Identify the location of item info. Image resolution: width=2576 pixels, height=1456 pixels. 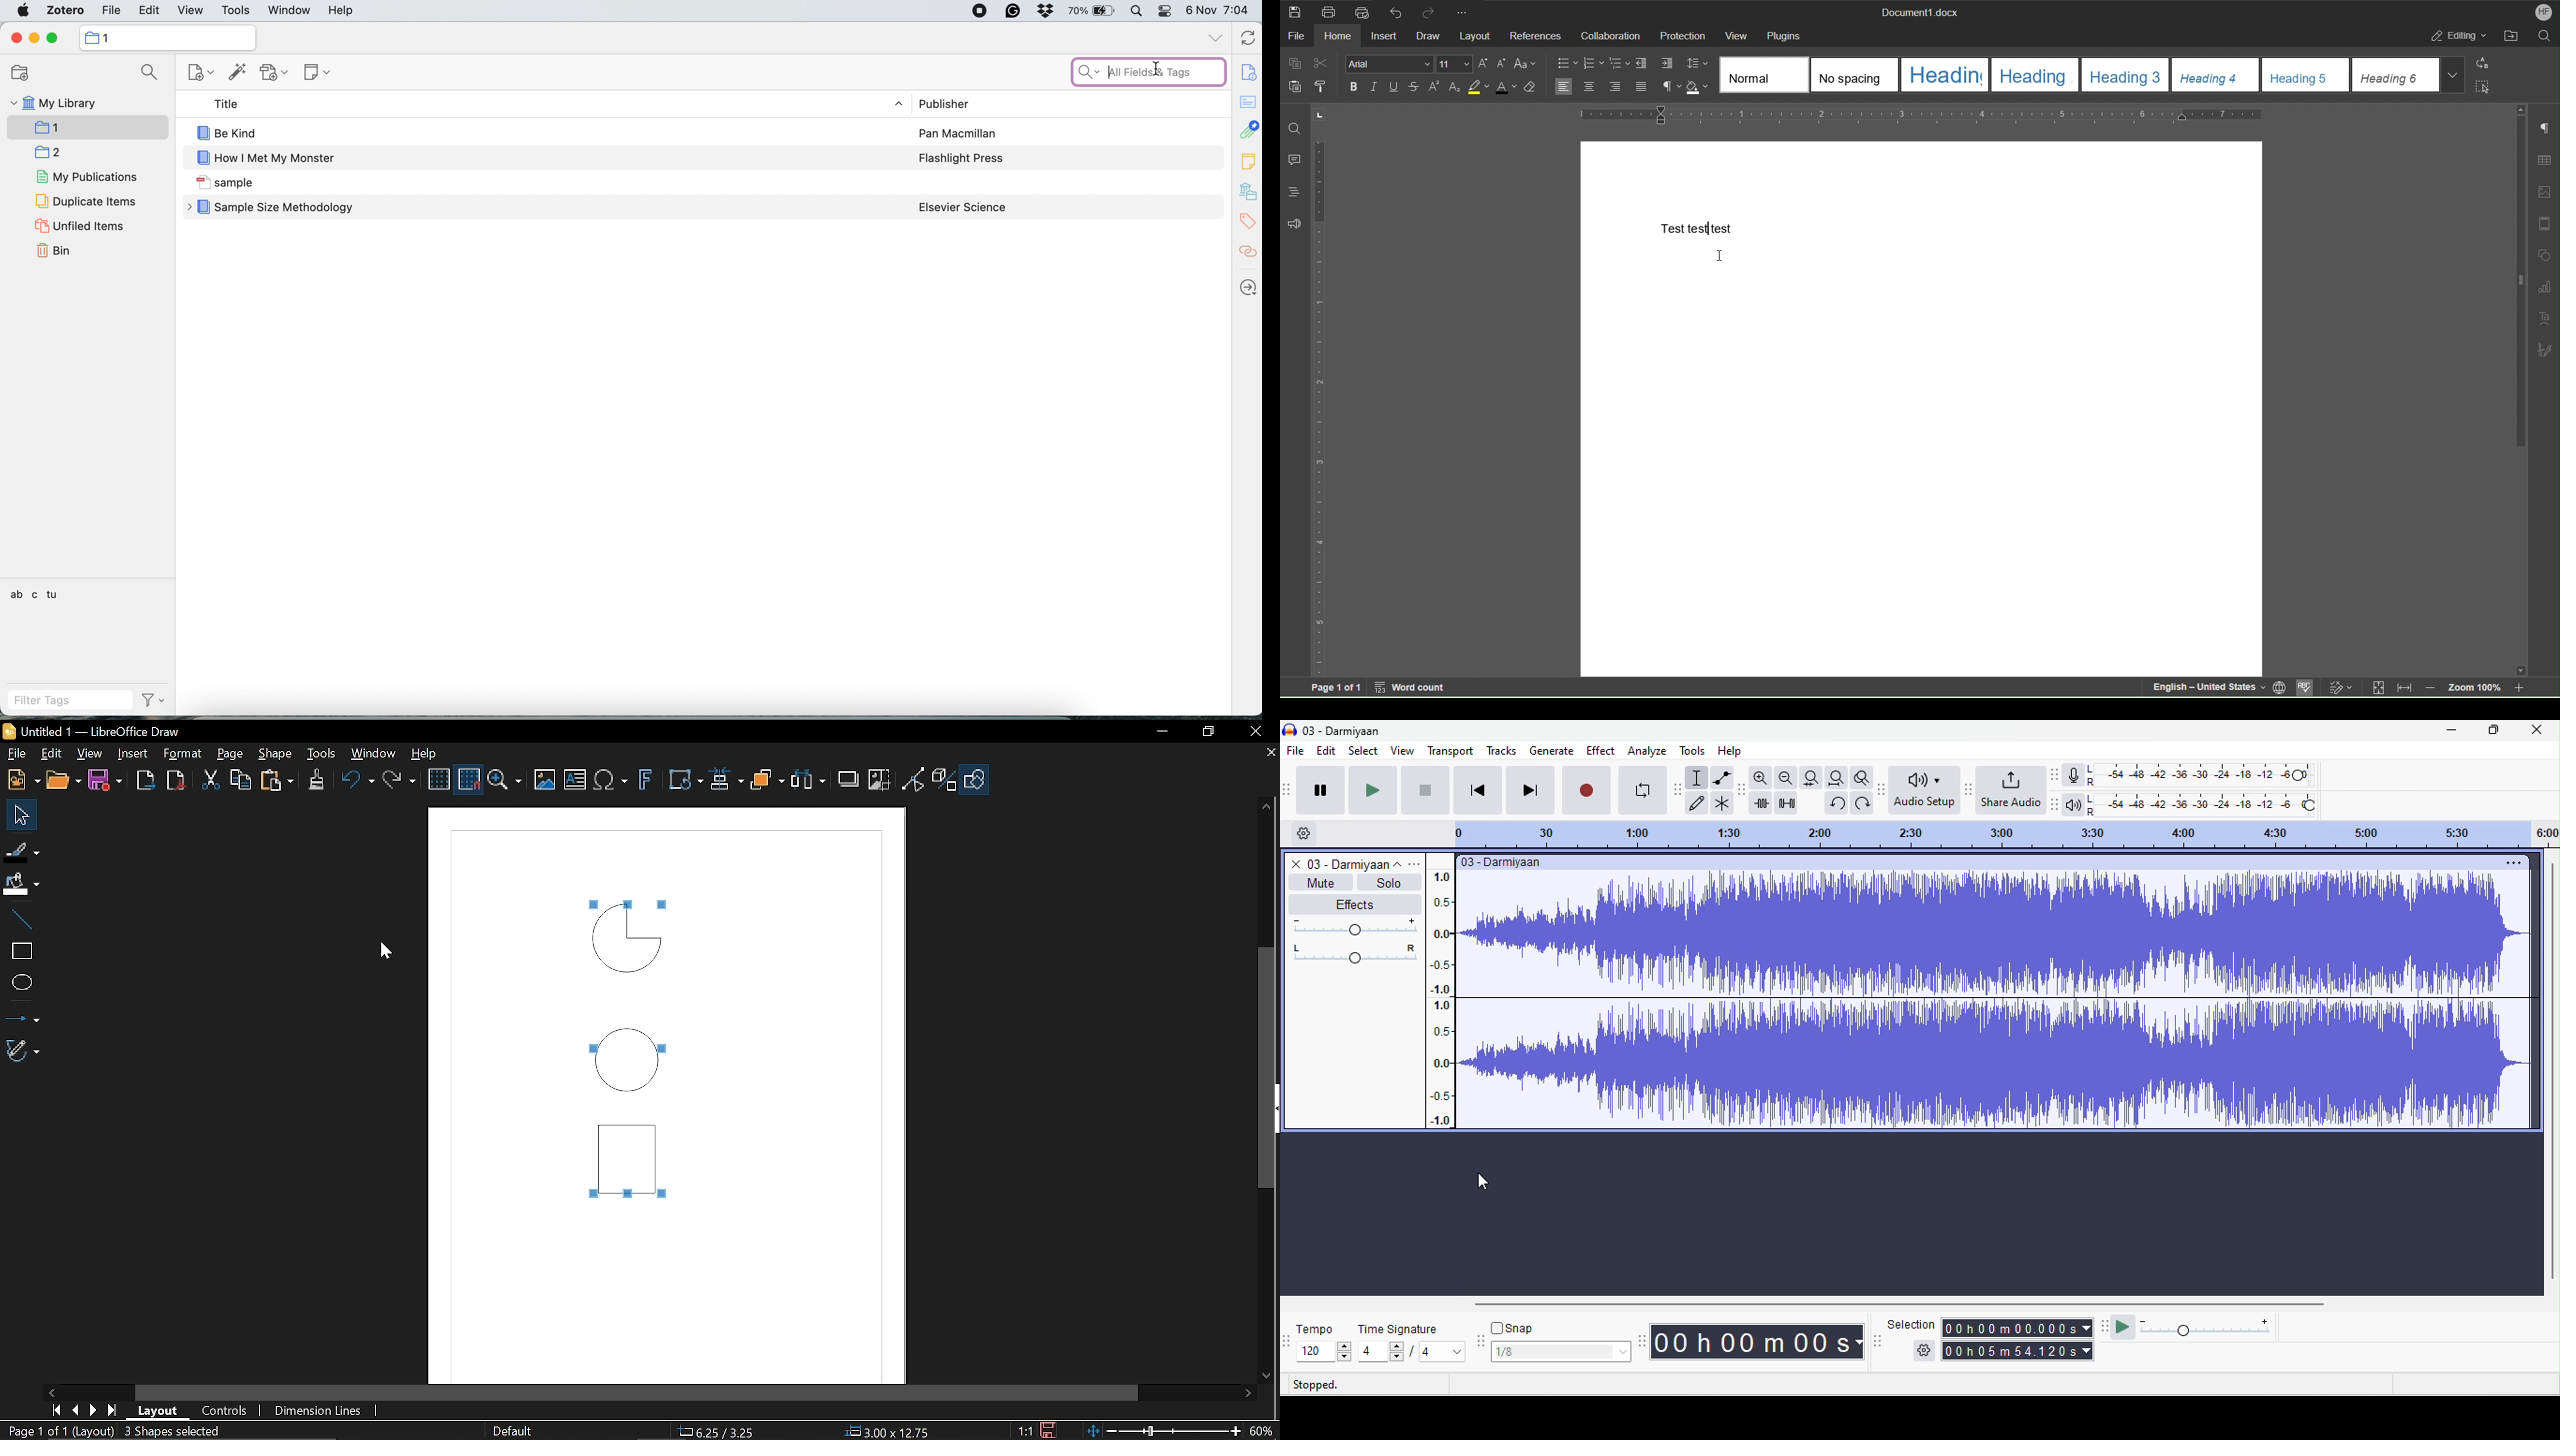
(1247, 69).